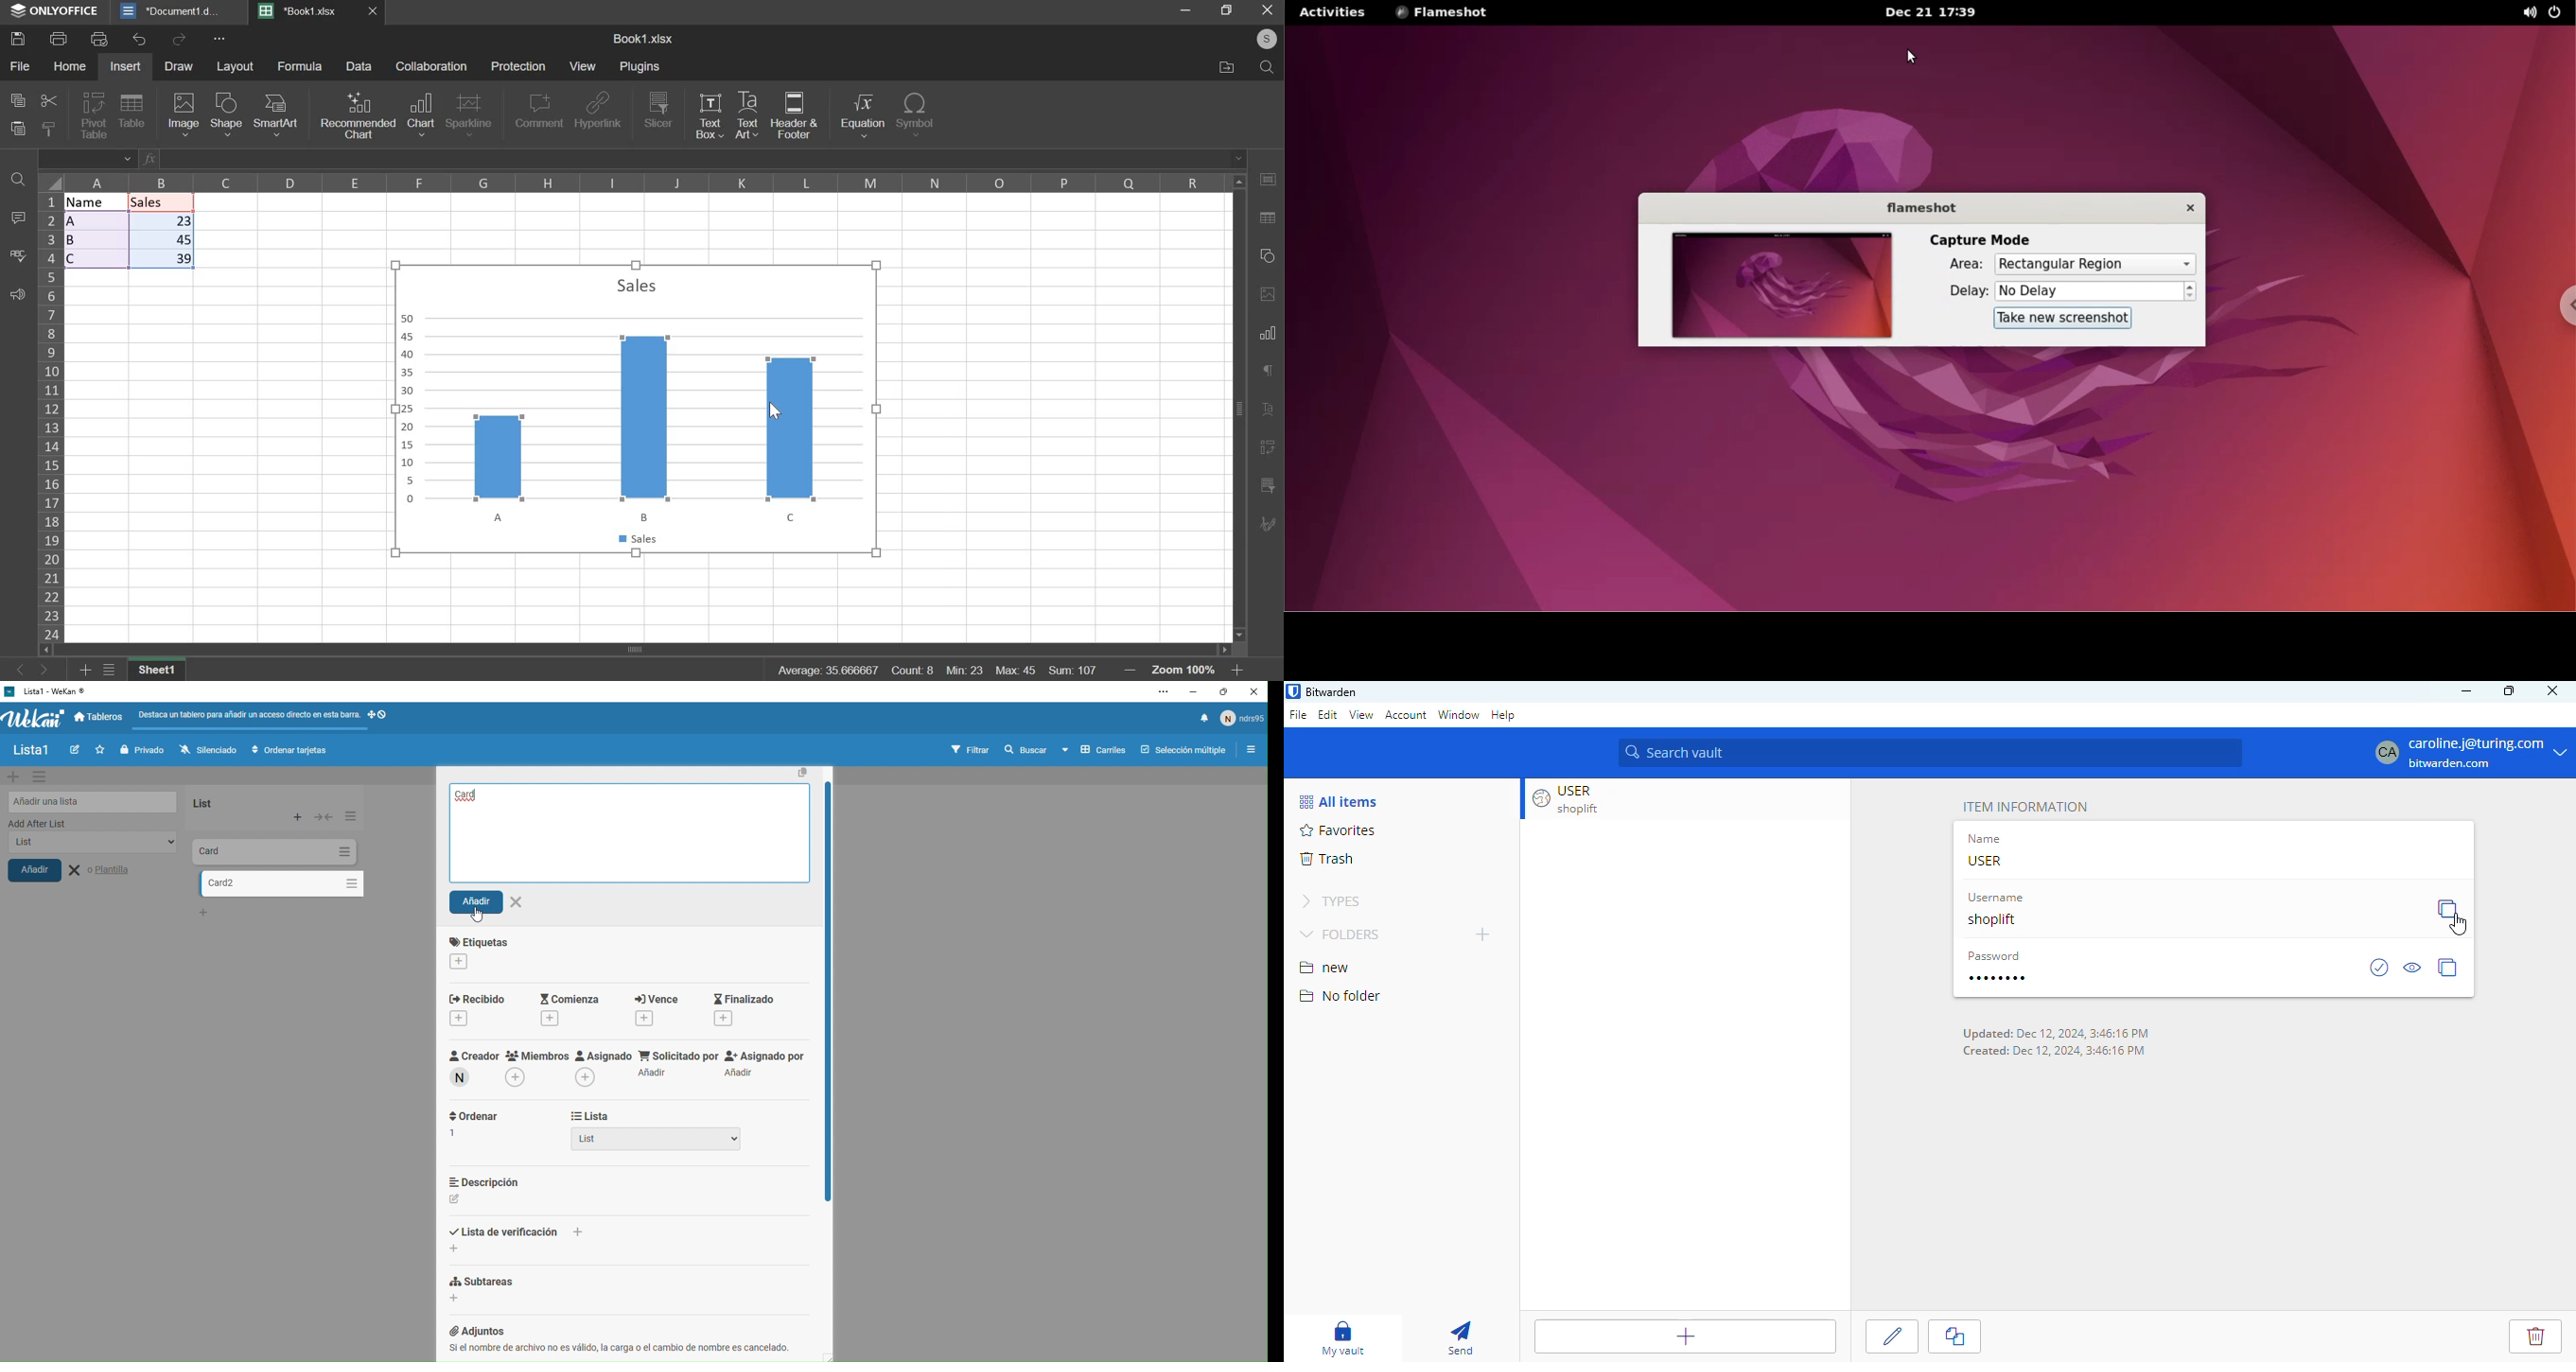  What do you see at coordinates (1230, 69) in the screenshot?
I see `file location` at bounding box center [1230, 69].